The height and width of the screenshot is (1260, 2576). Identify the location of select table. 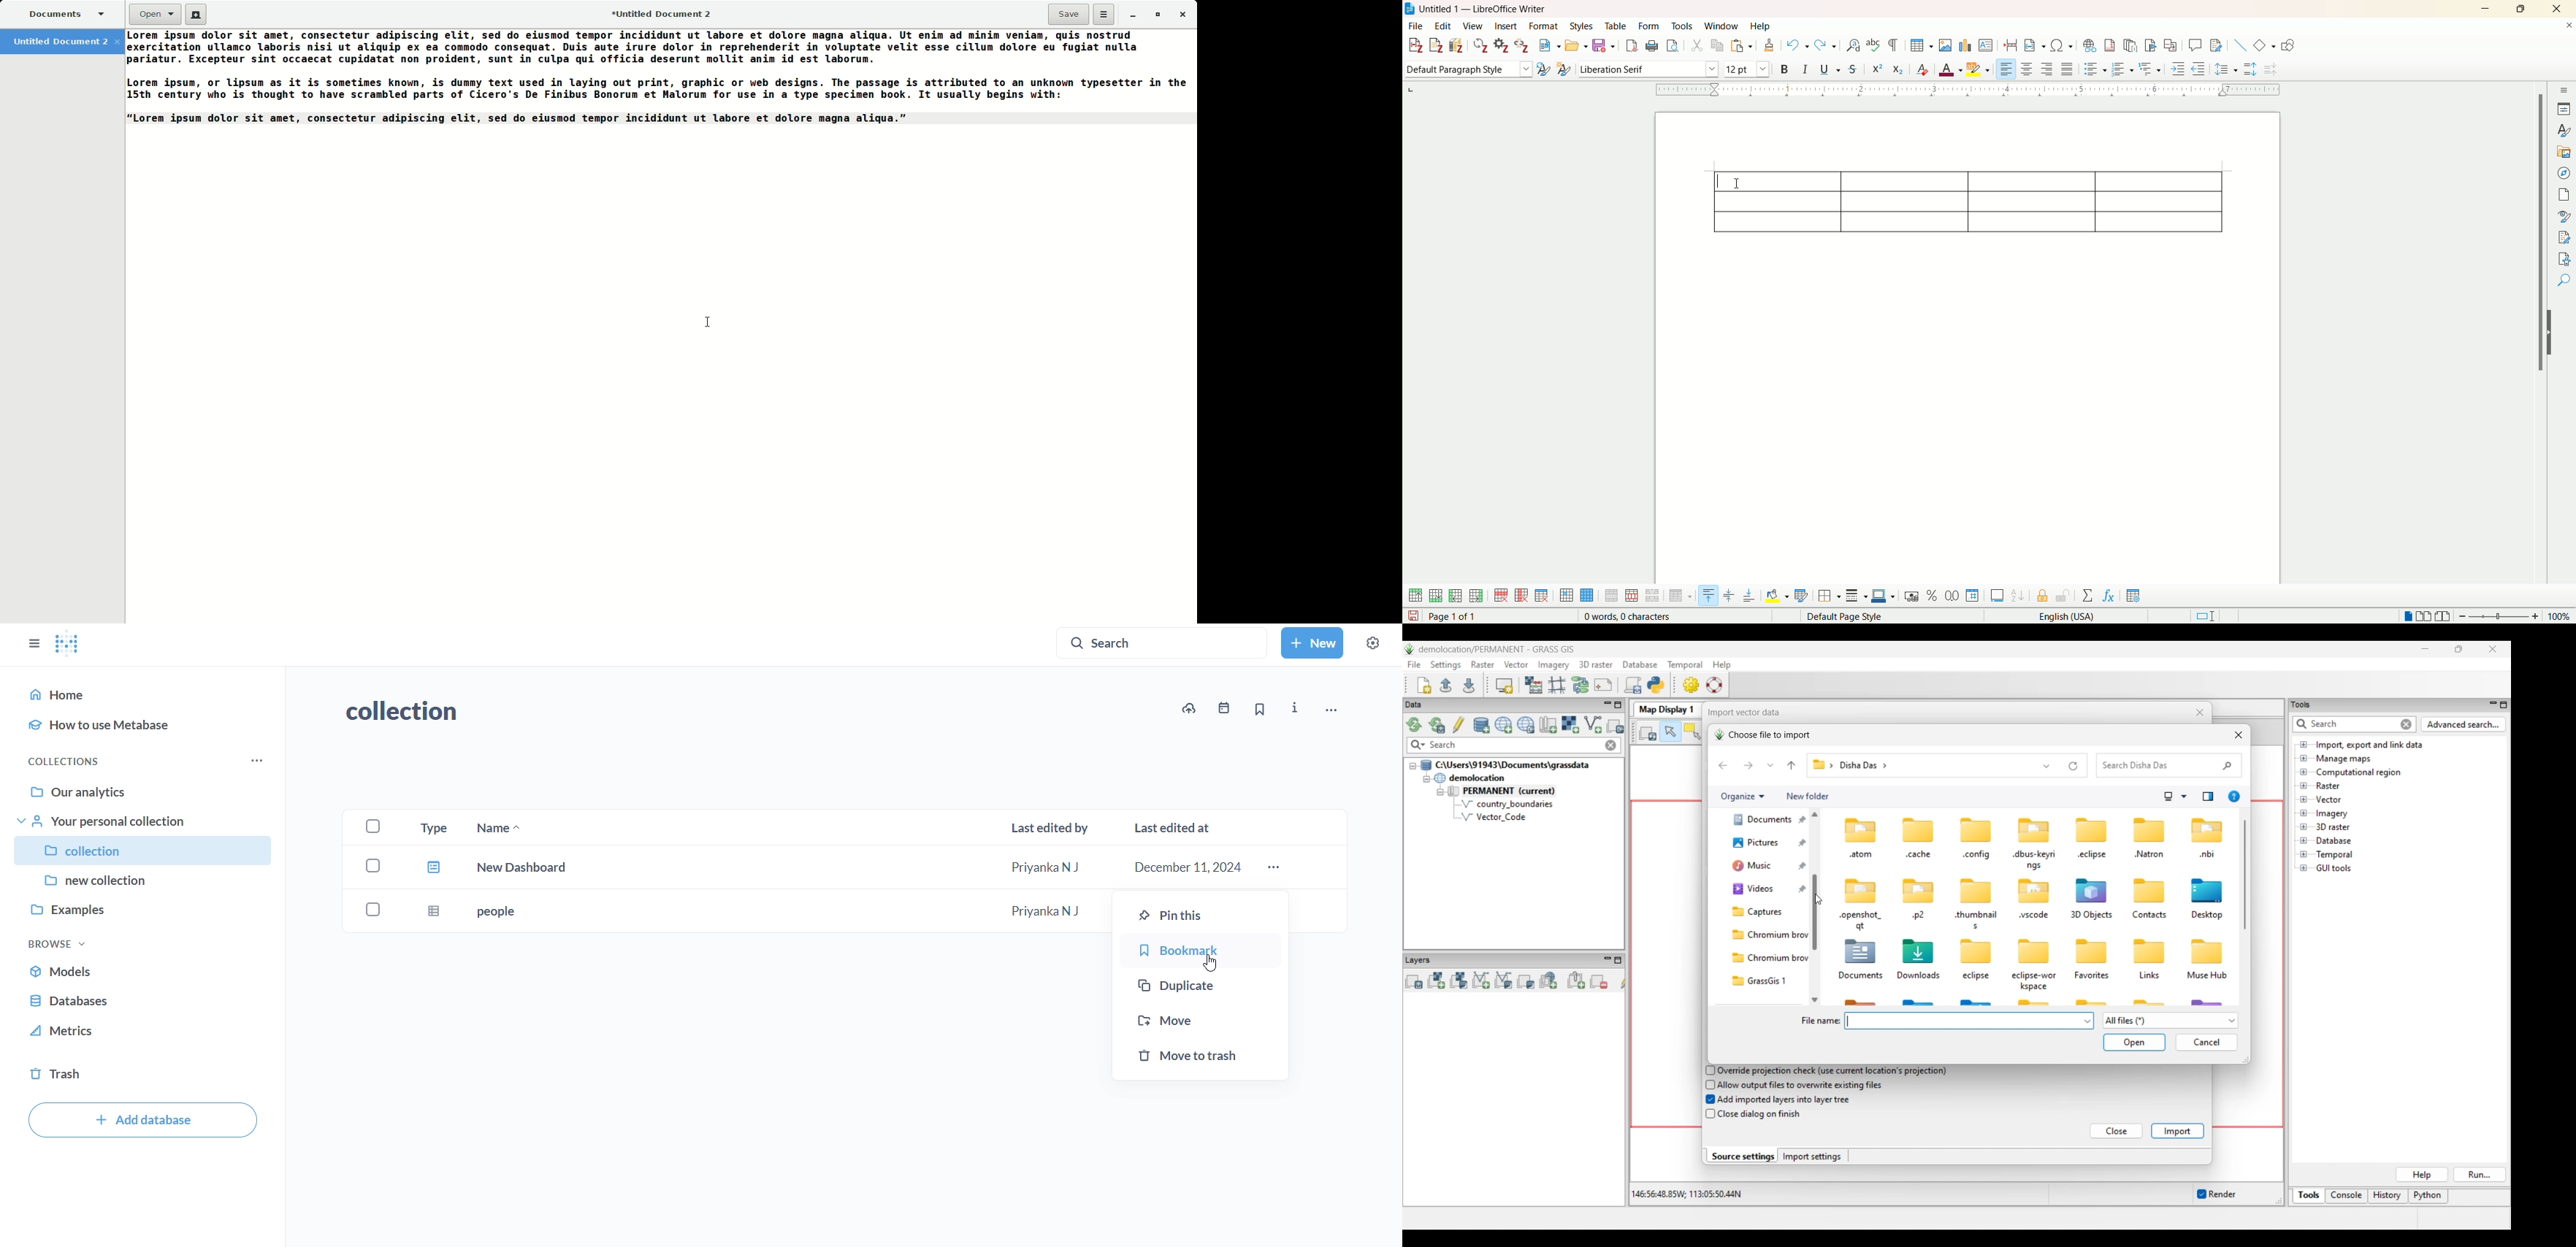
(1586, 593).